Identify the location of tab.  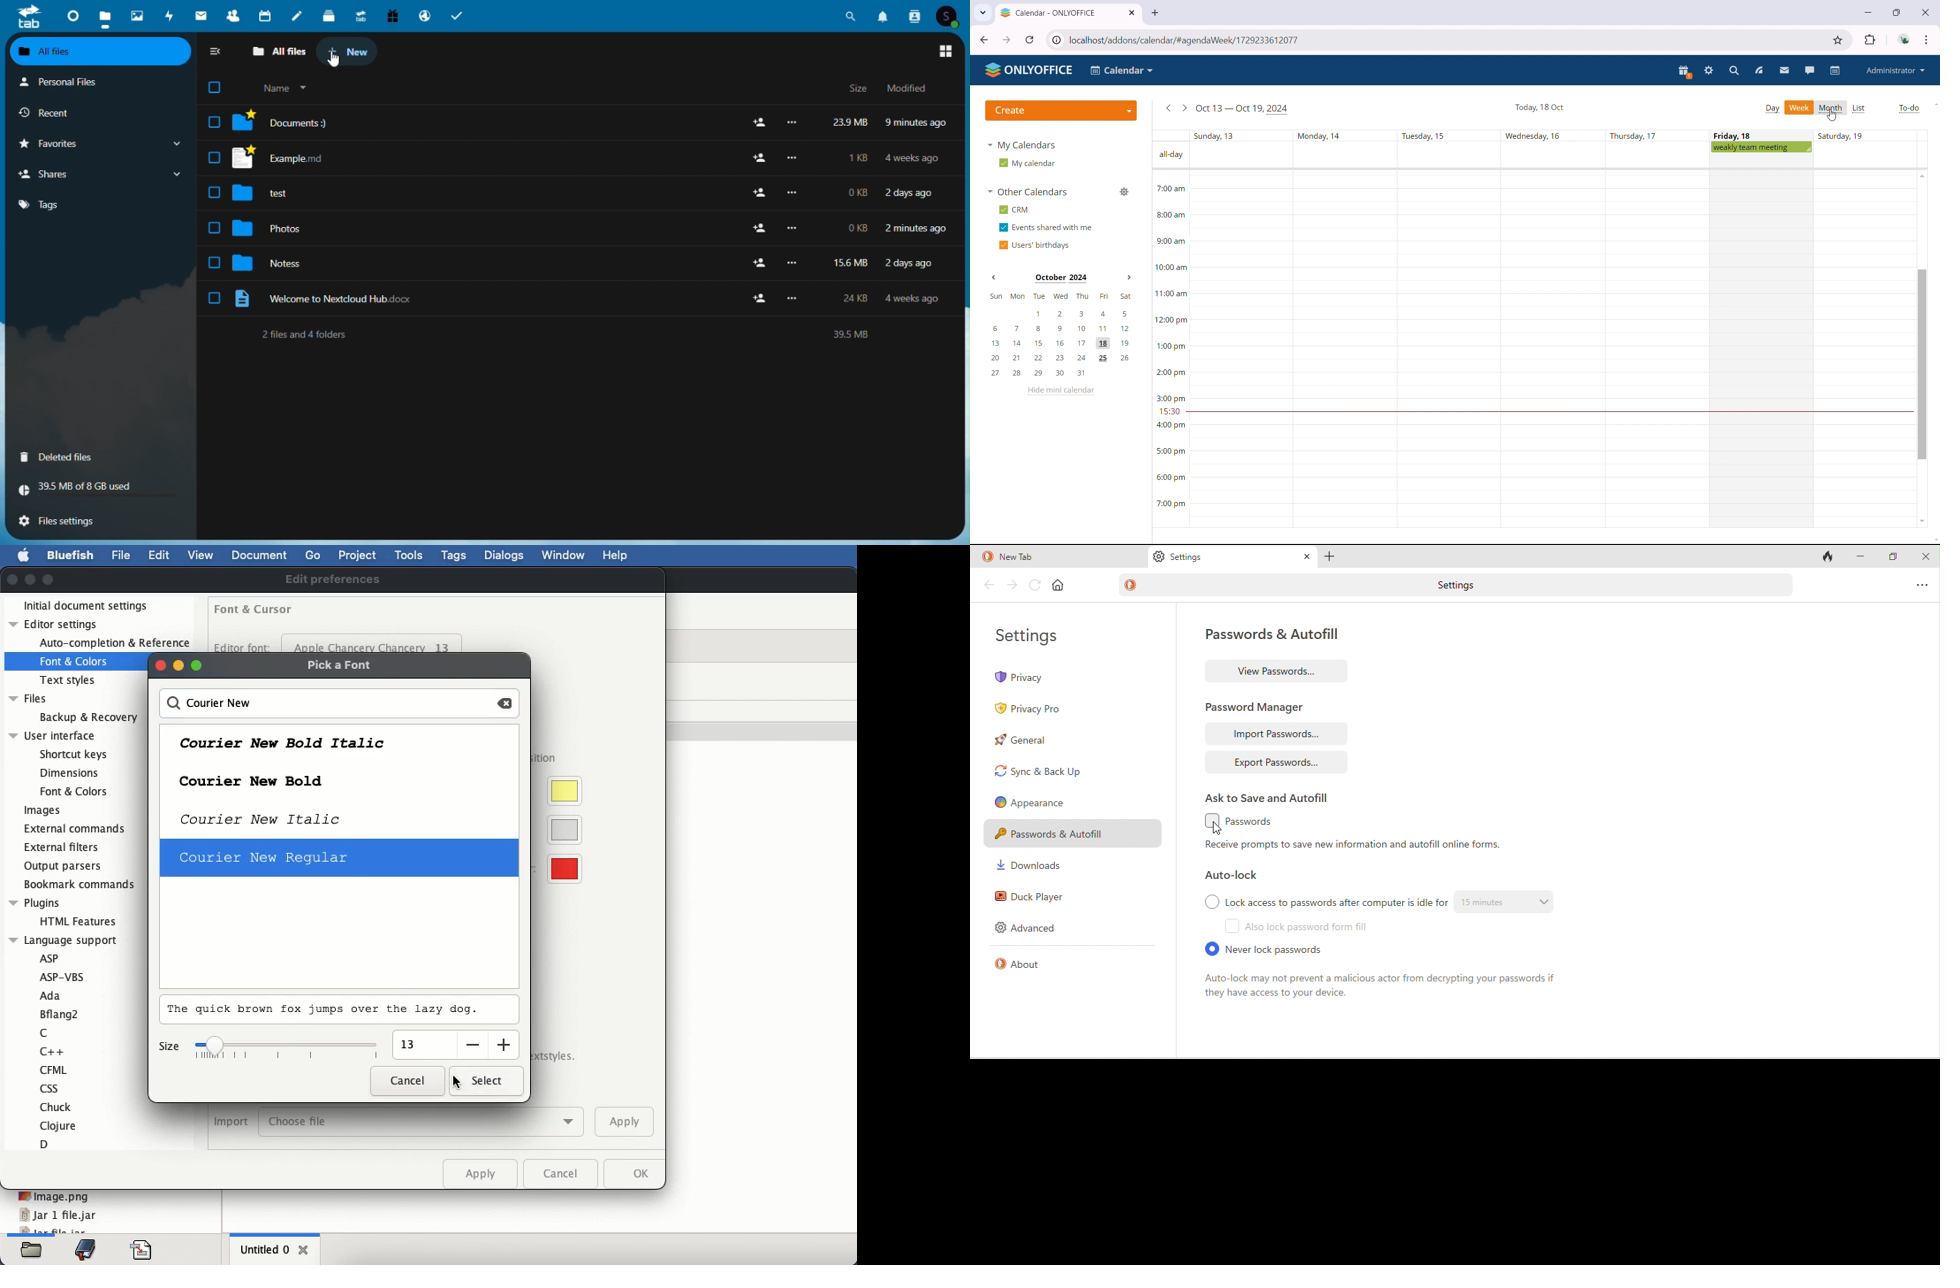
(30, 16).